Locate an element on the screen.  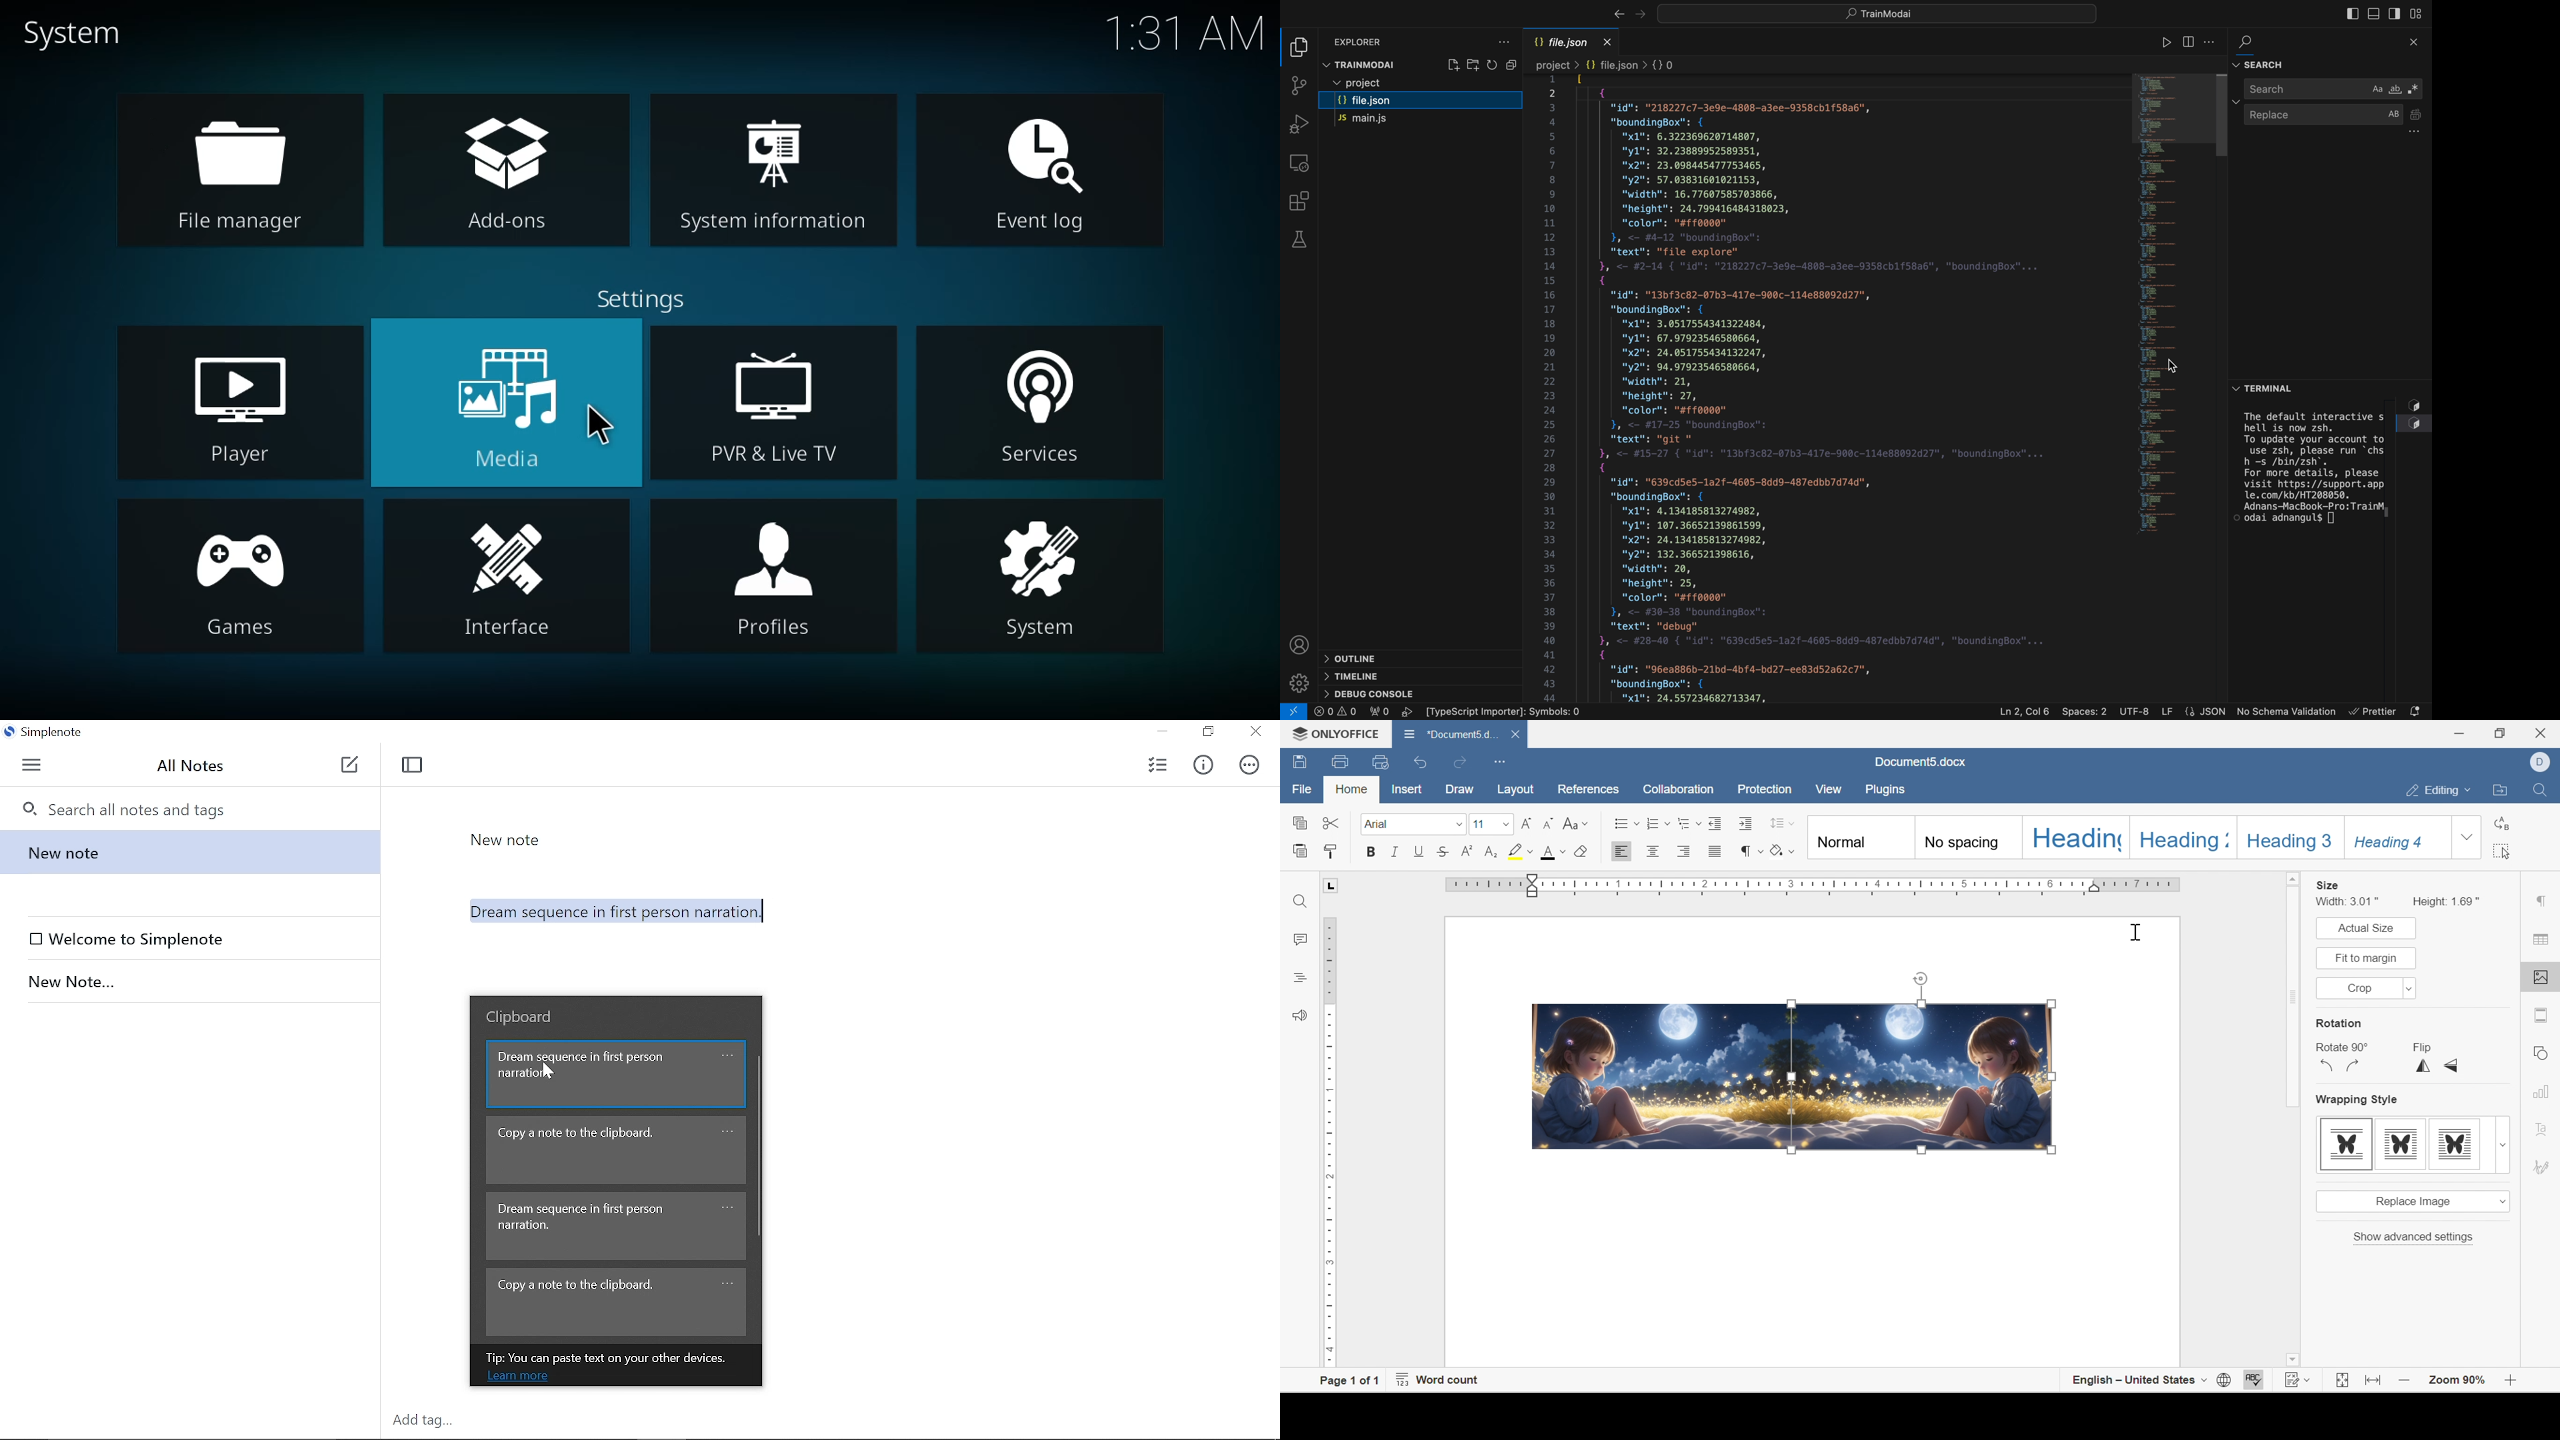
customize quick access toolbar is located at coordinates (1501, 762).